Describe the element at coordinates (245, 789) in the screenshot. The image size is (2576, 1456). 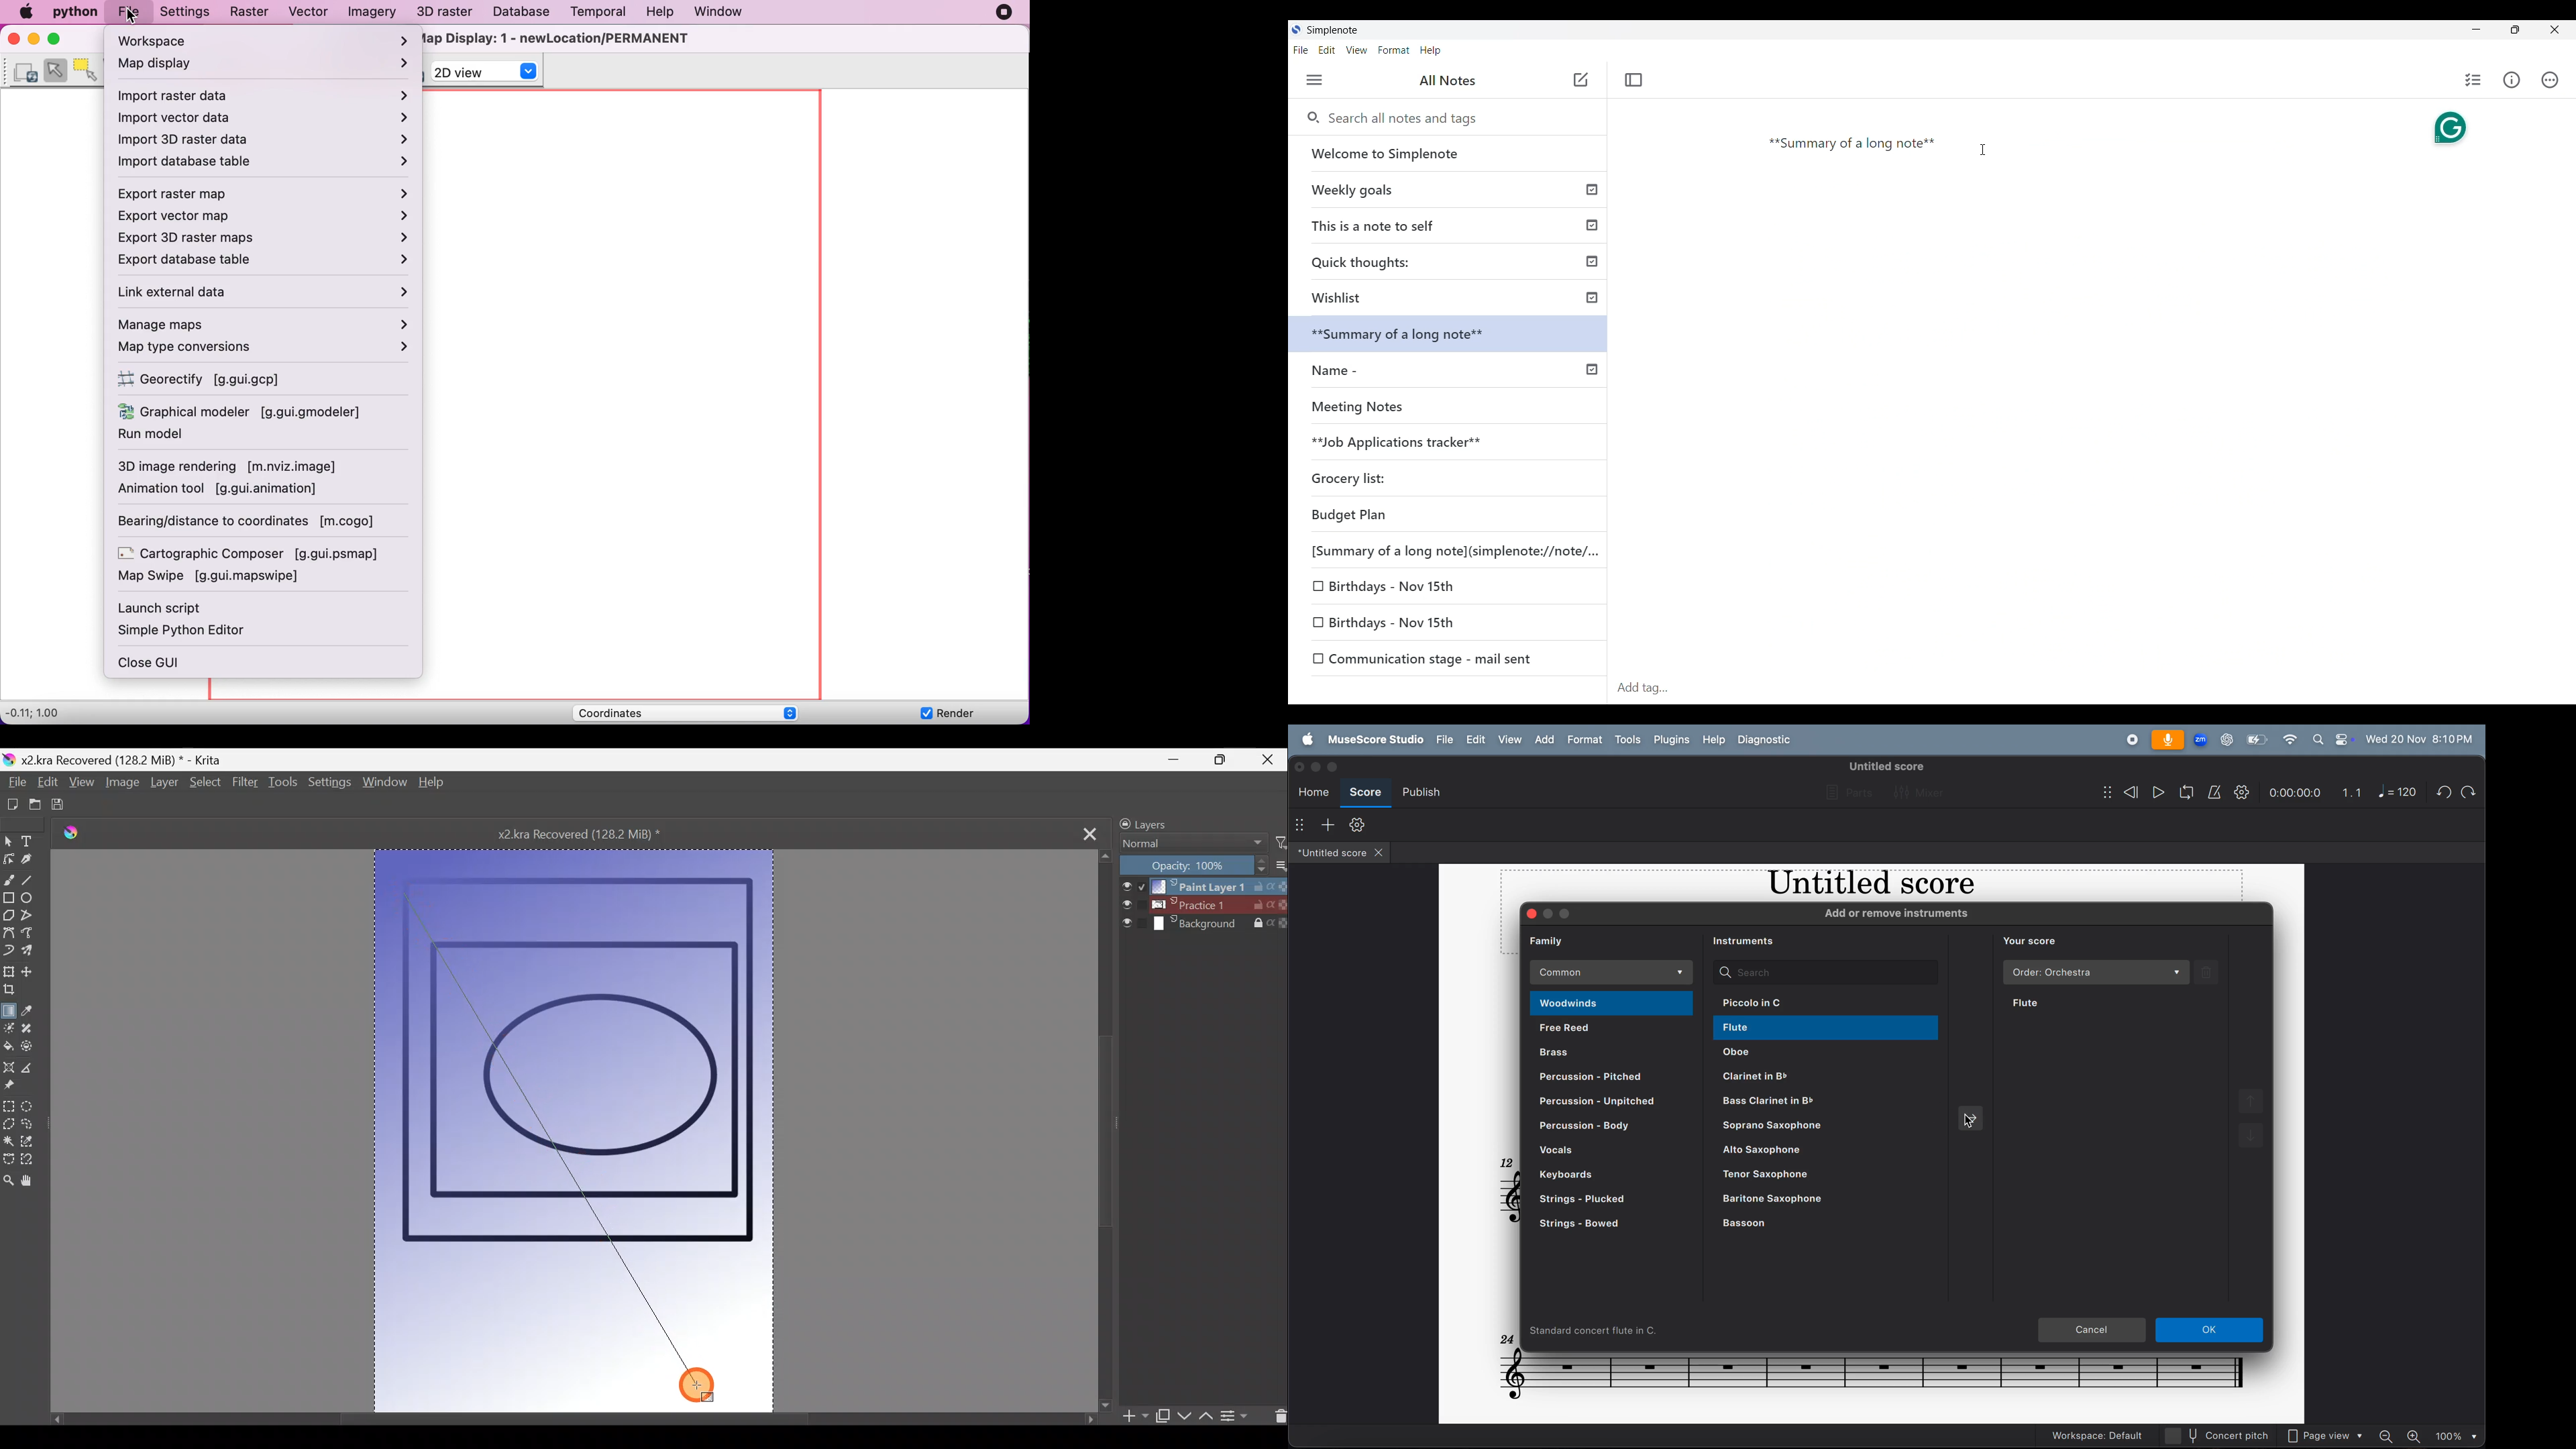
I see `Filter` at that location.